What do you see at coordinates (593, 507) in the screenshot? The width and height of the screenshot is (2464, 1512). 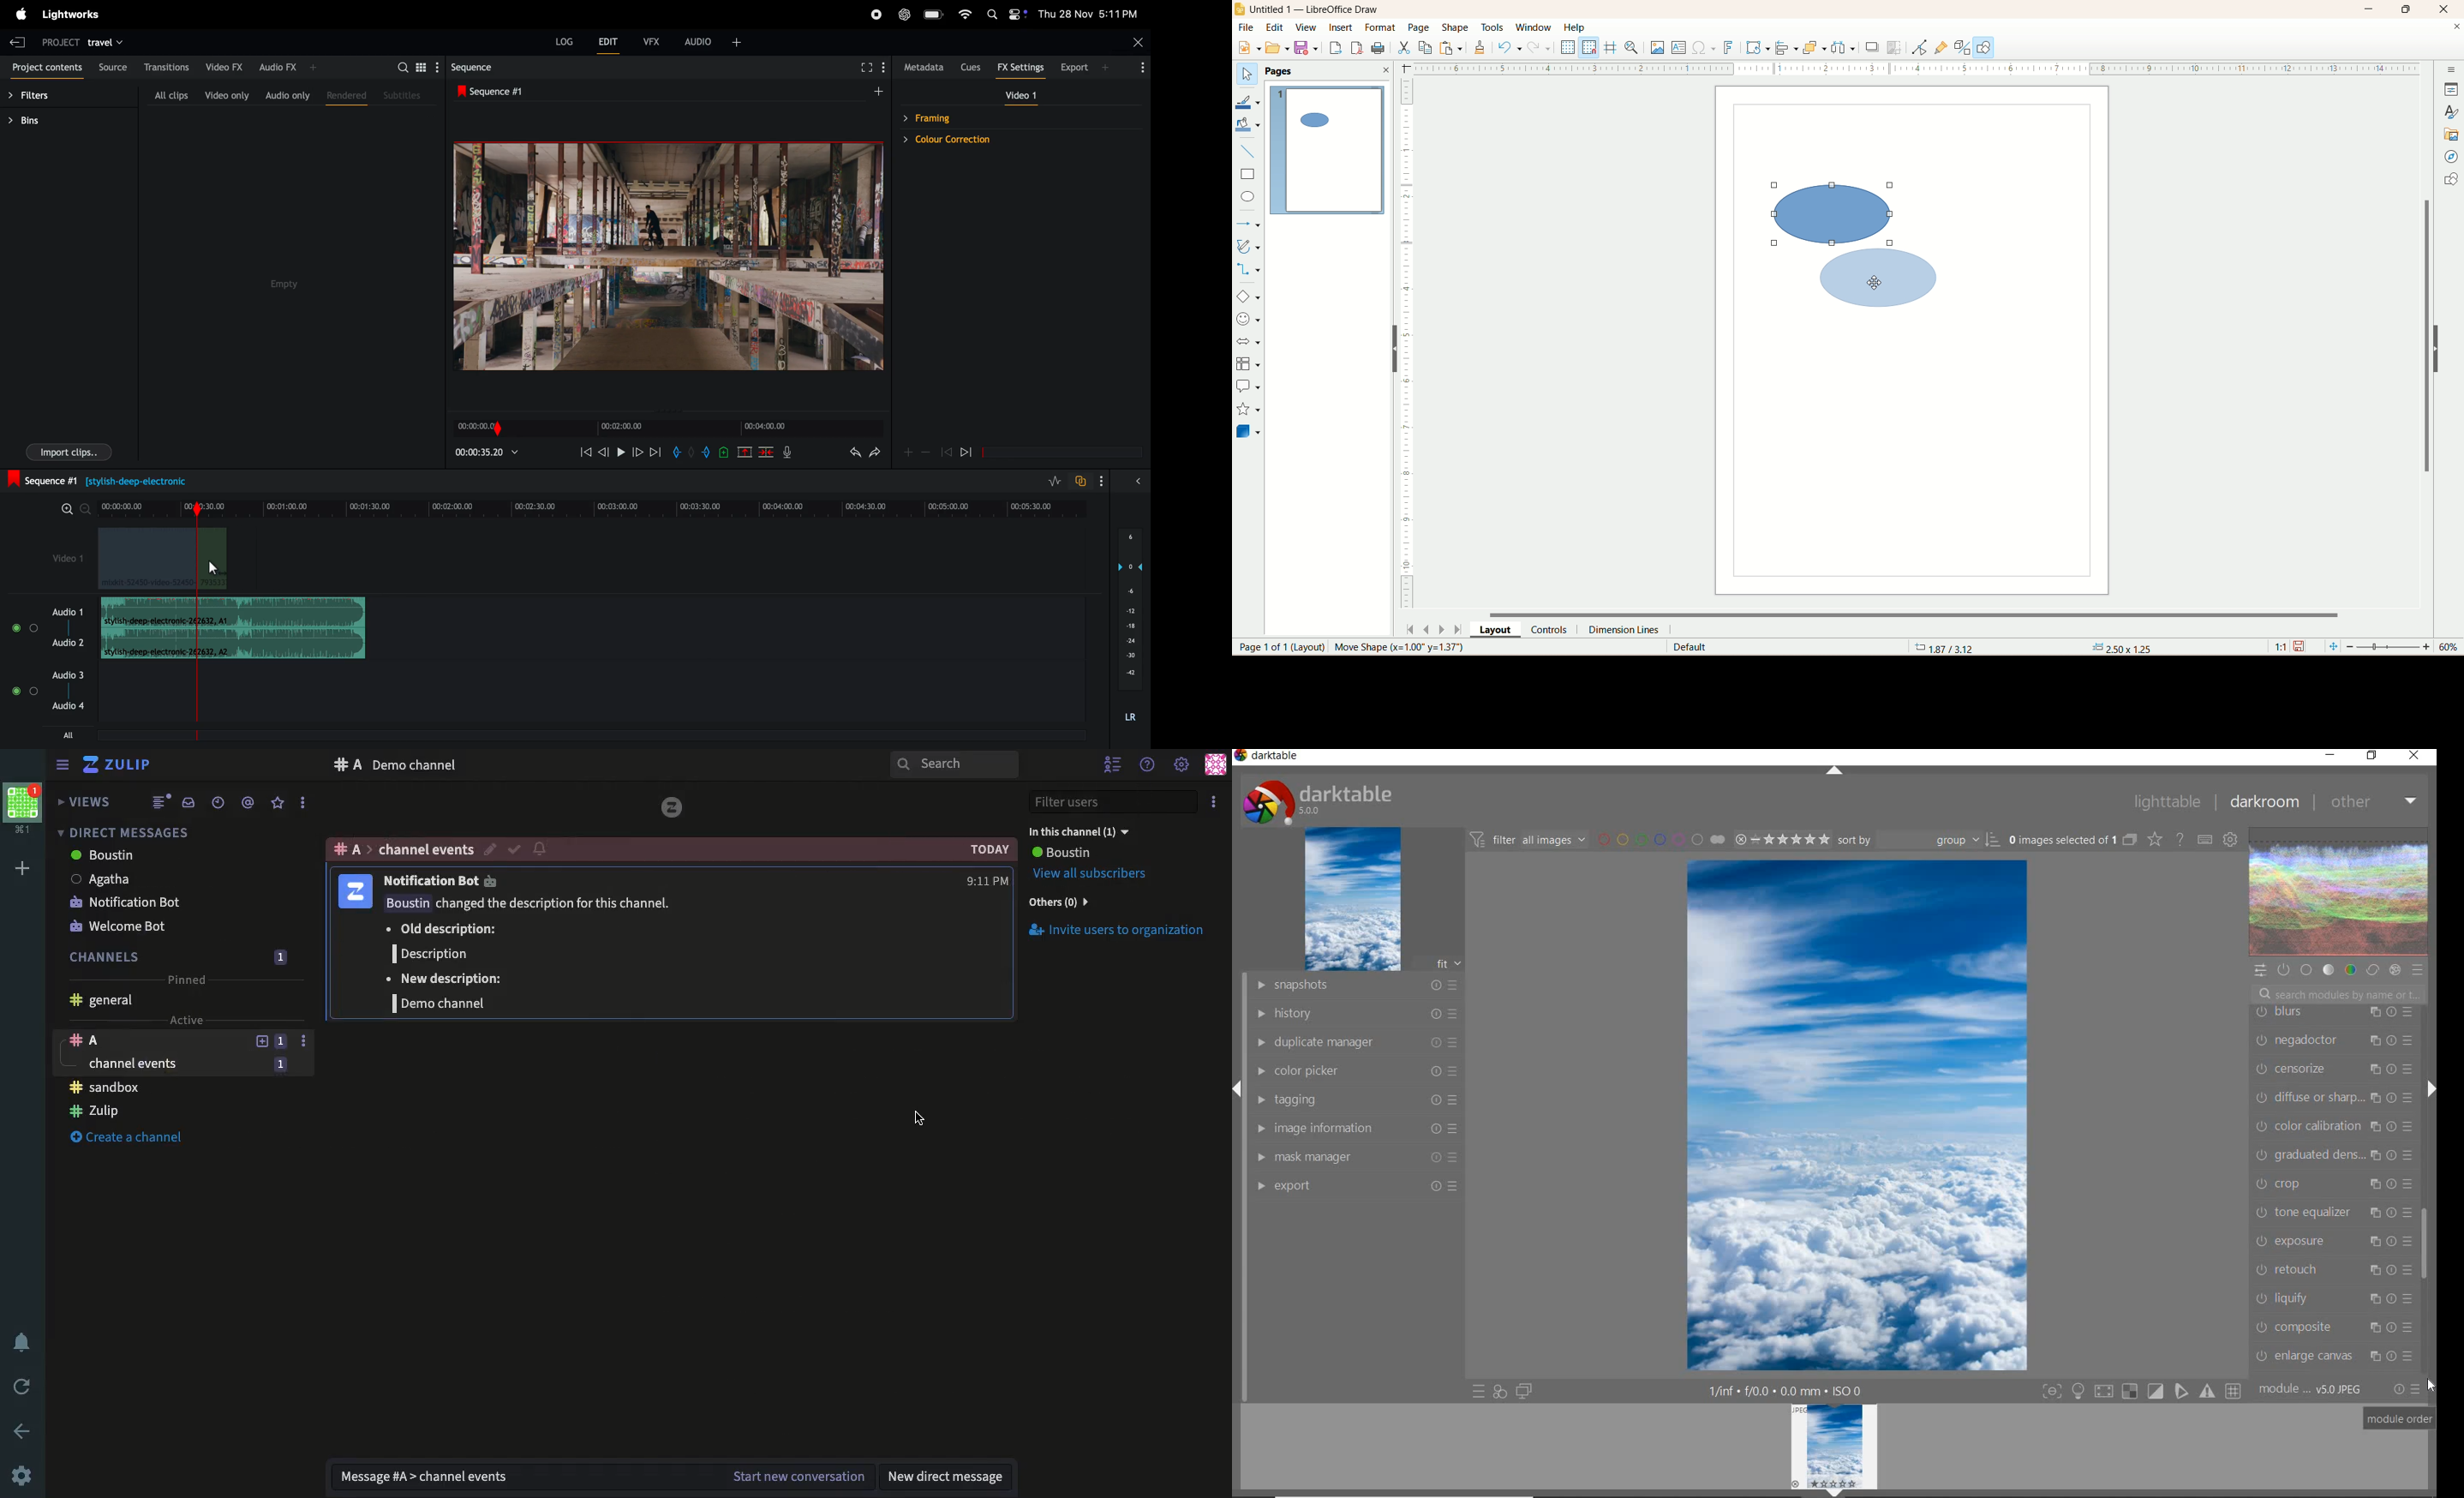 I see `time frames` at bounding box center [593, 507].